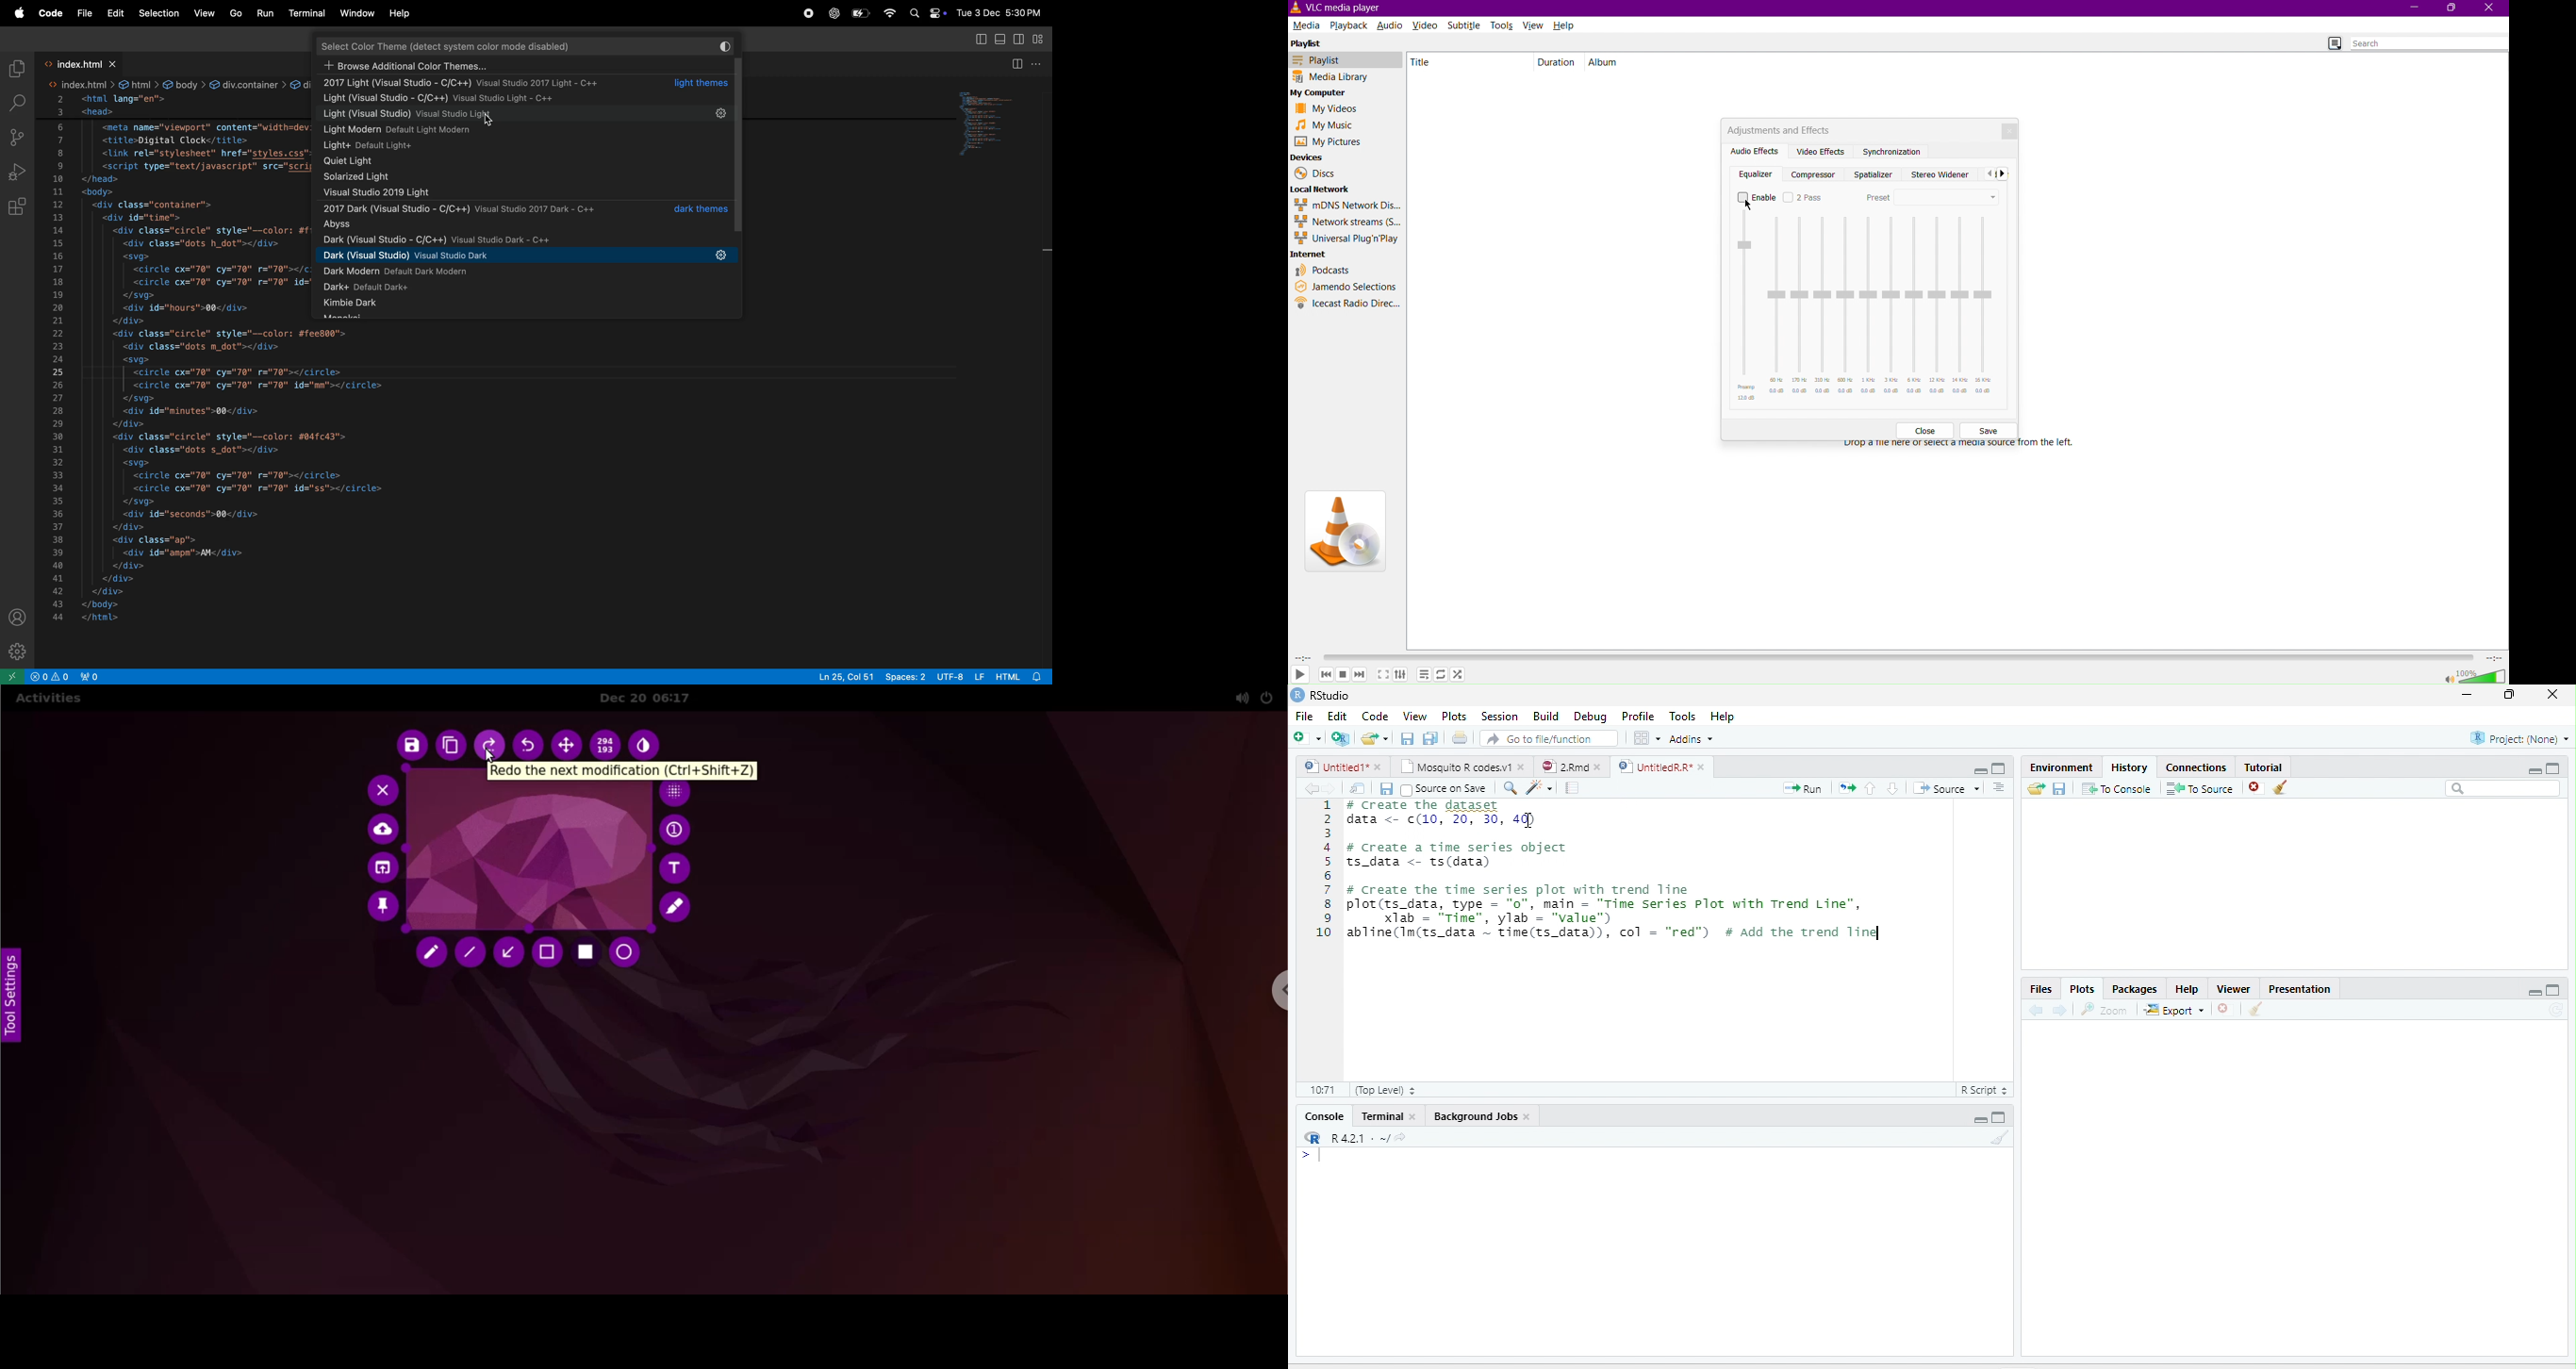 The width and height of the screenshot is (2576, 1372). What do you see at coordinates (489, 122) in the screenshot?
I see `Cursor` at bounding box center [489, 122].